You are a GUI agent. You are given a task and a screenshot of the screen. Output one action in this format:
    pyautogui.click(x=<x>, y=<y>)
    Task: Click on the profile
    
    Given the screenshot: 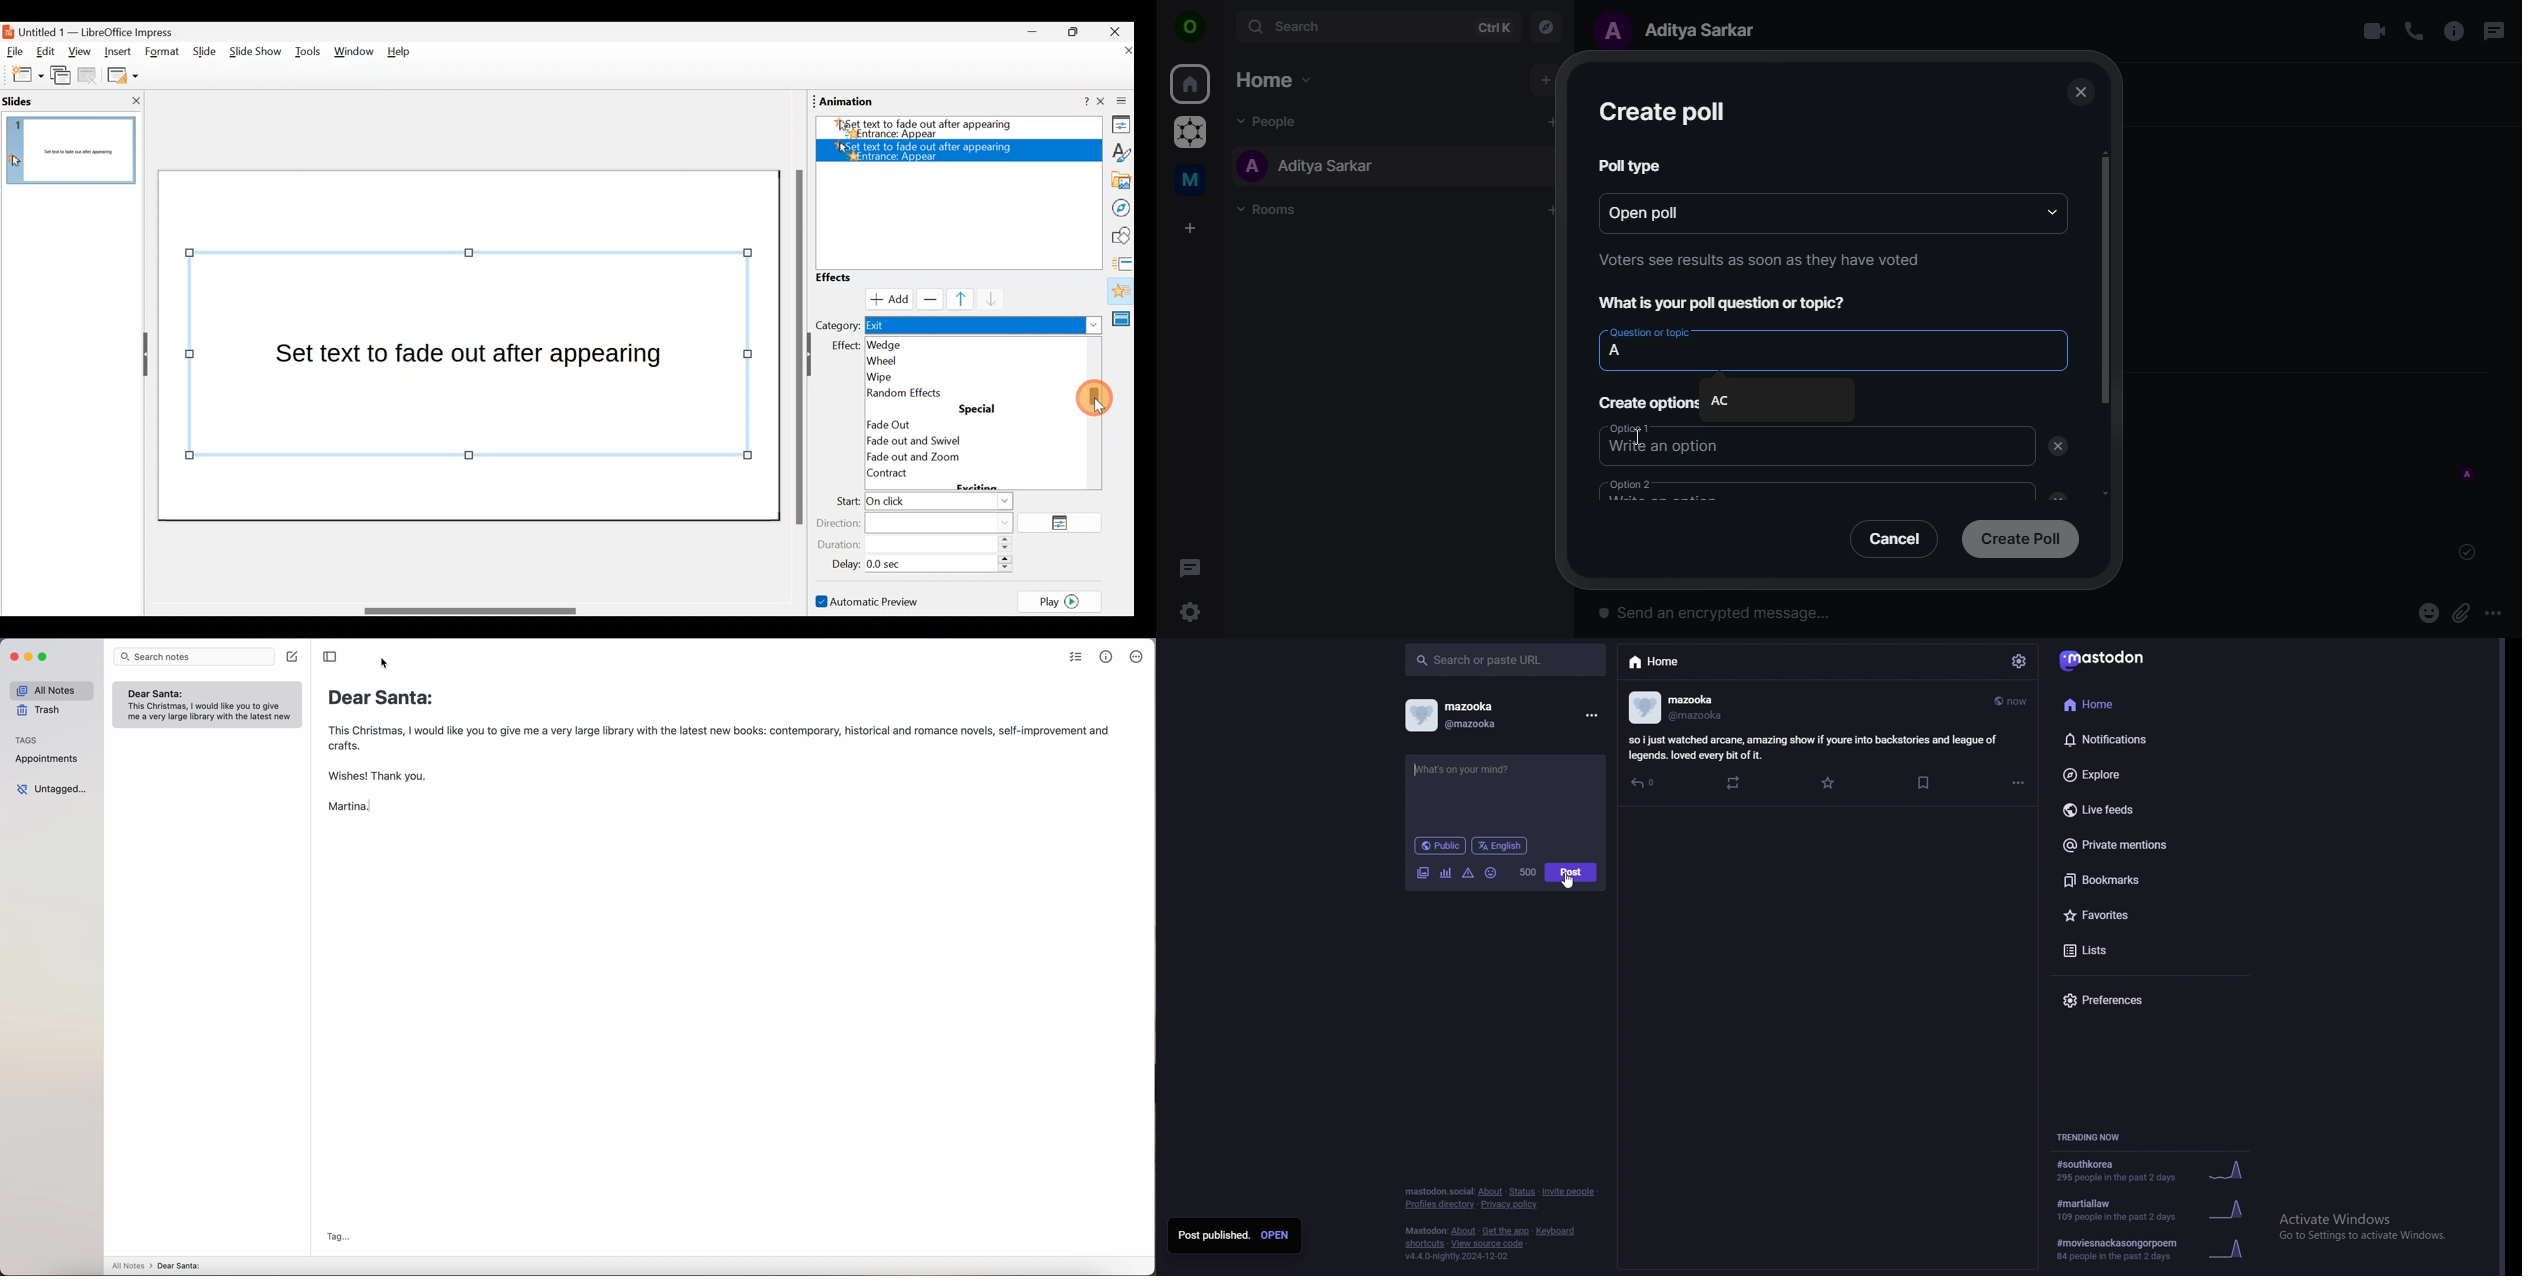 What is the action you would take?
    pyautogui.click(x=1676, y=707)
    